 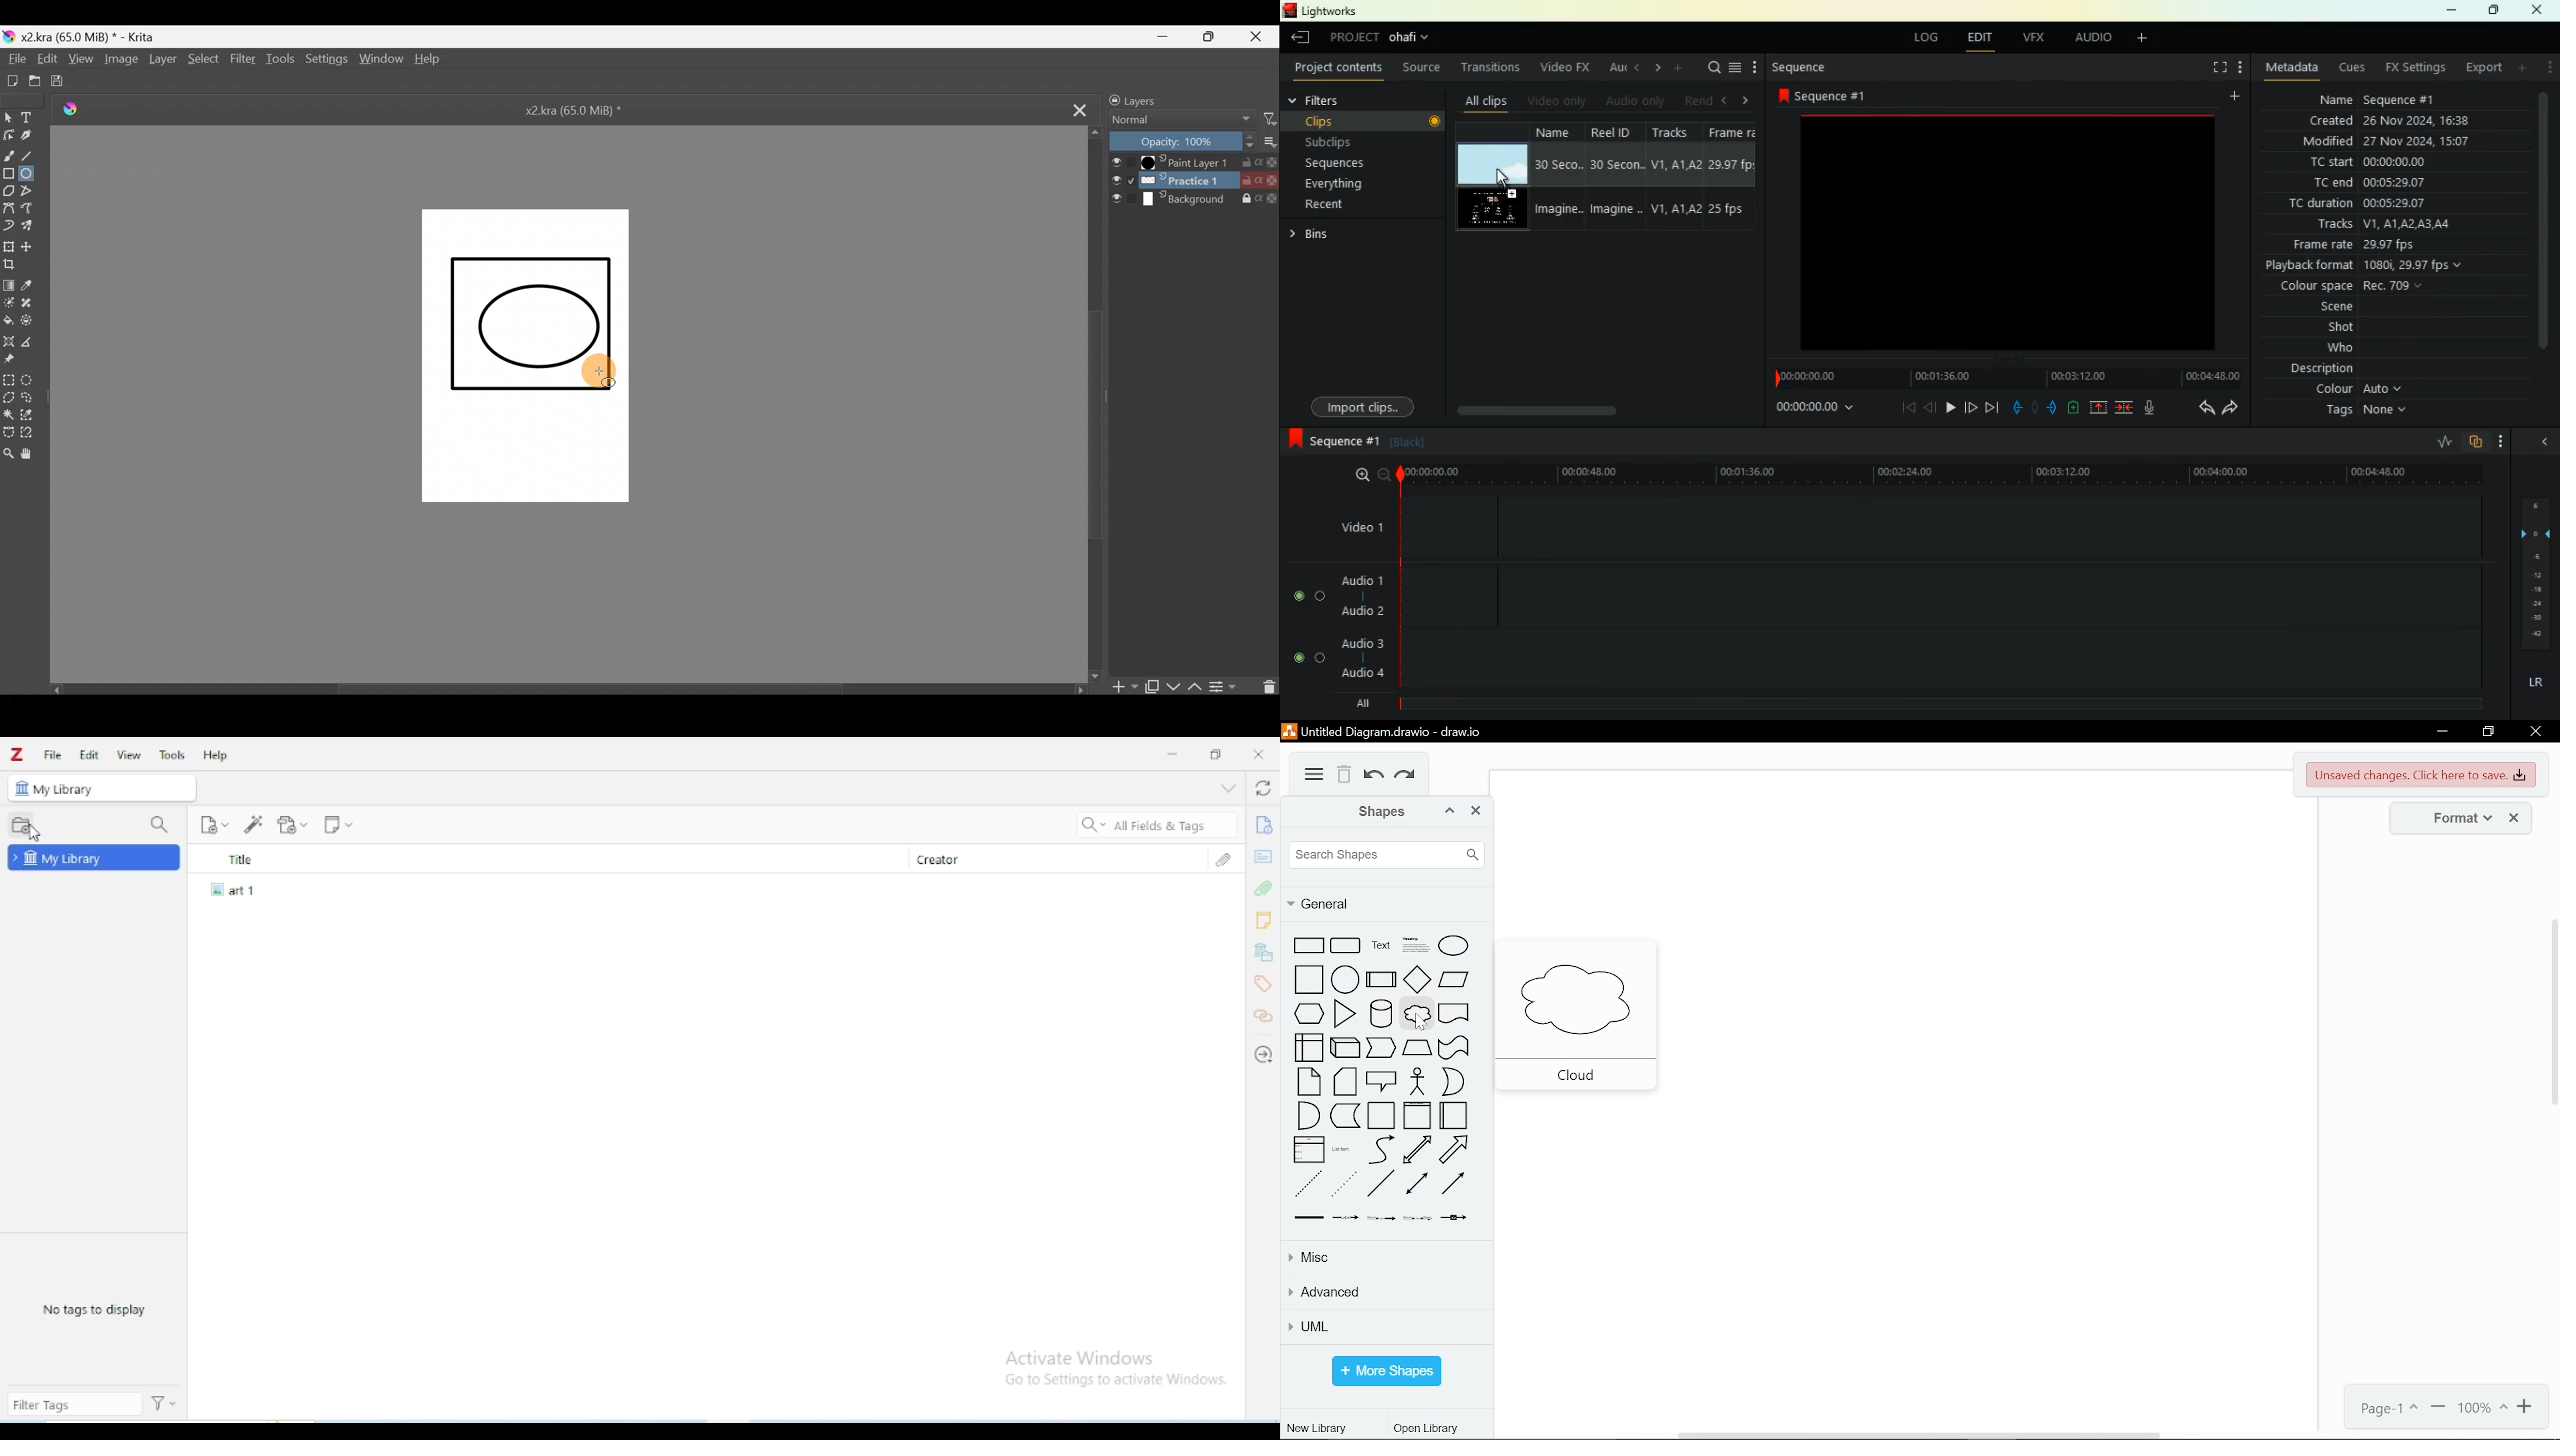 What do you see at coordinates (1386, 1371) in the screenshot?
I see `more shapes` at bounding box center [1386, 1371].